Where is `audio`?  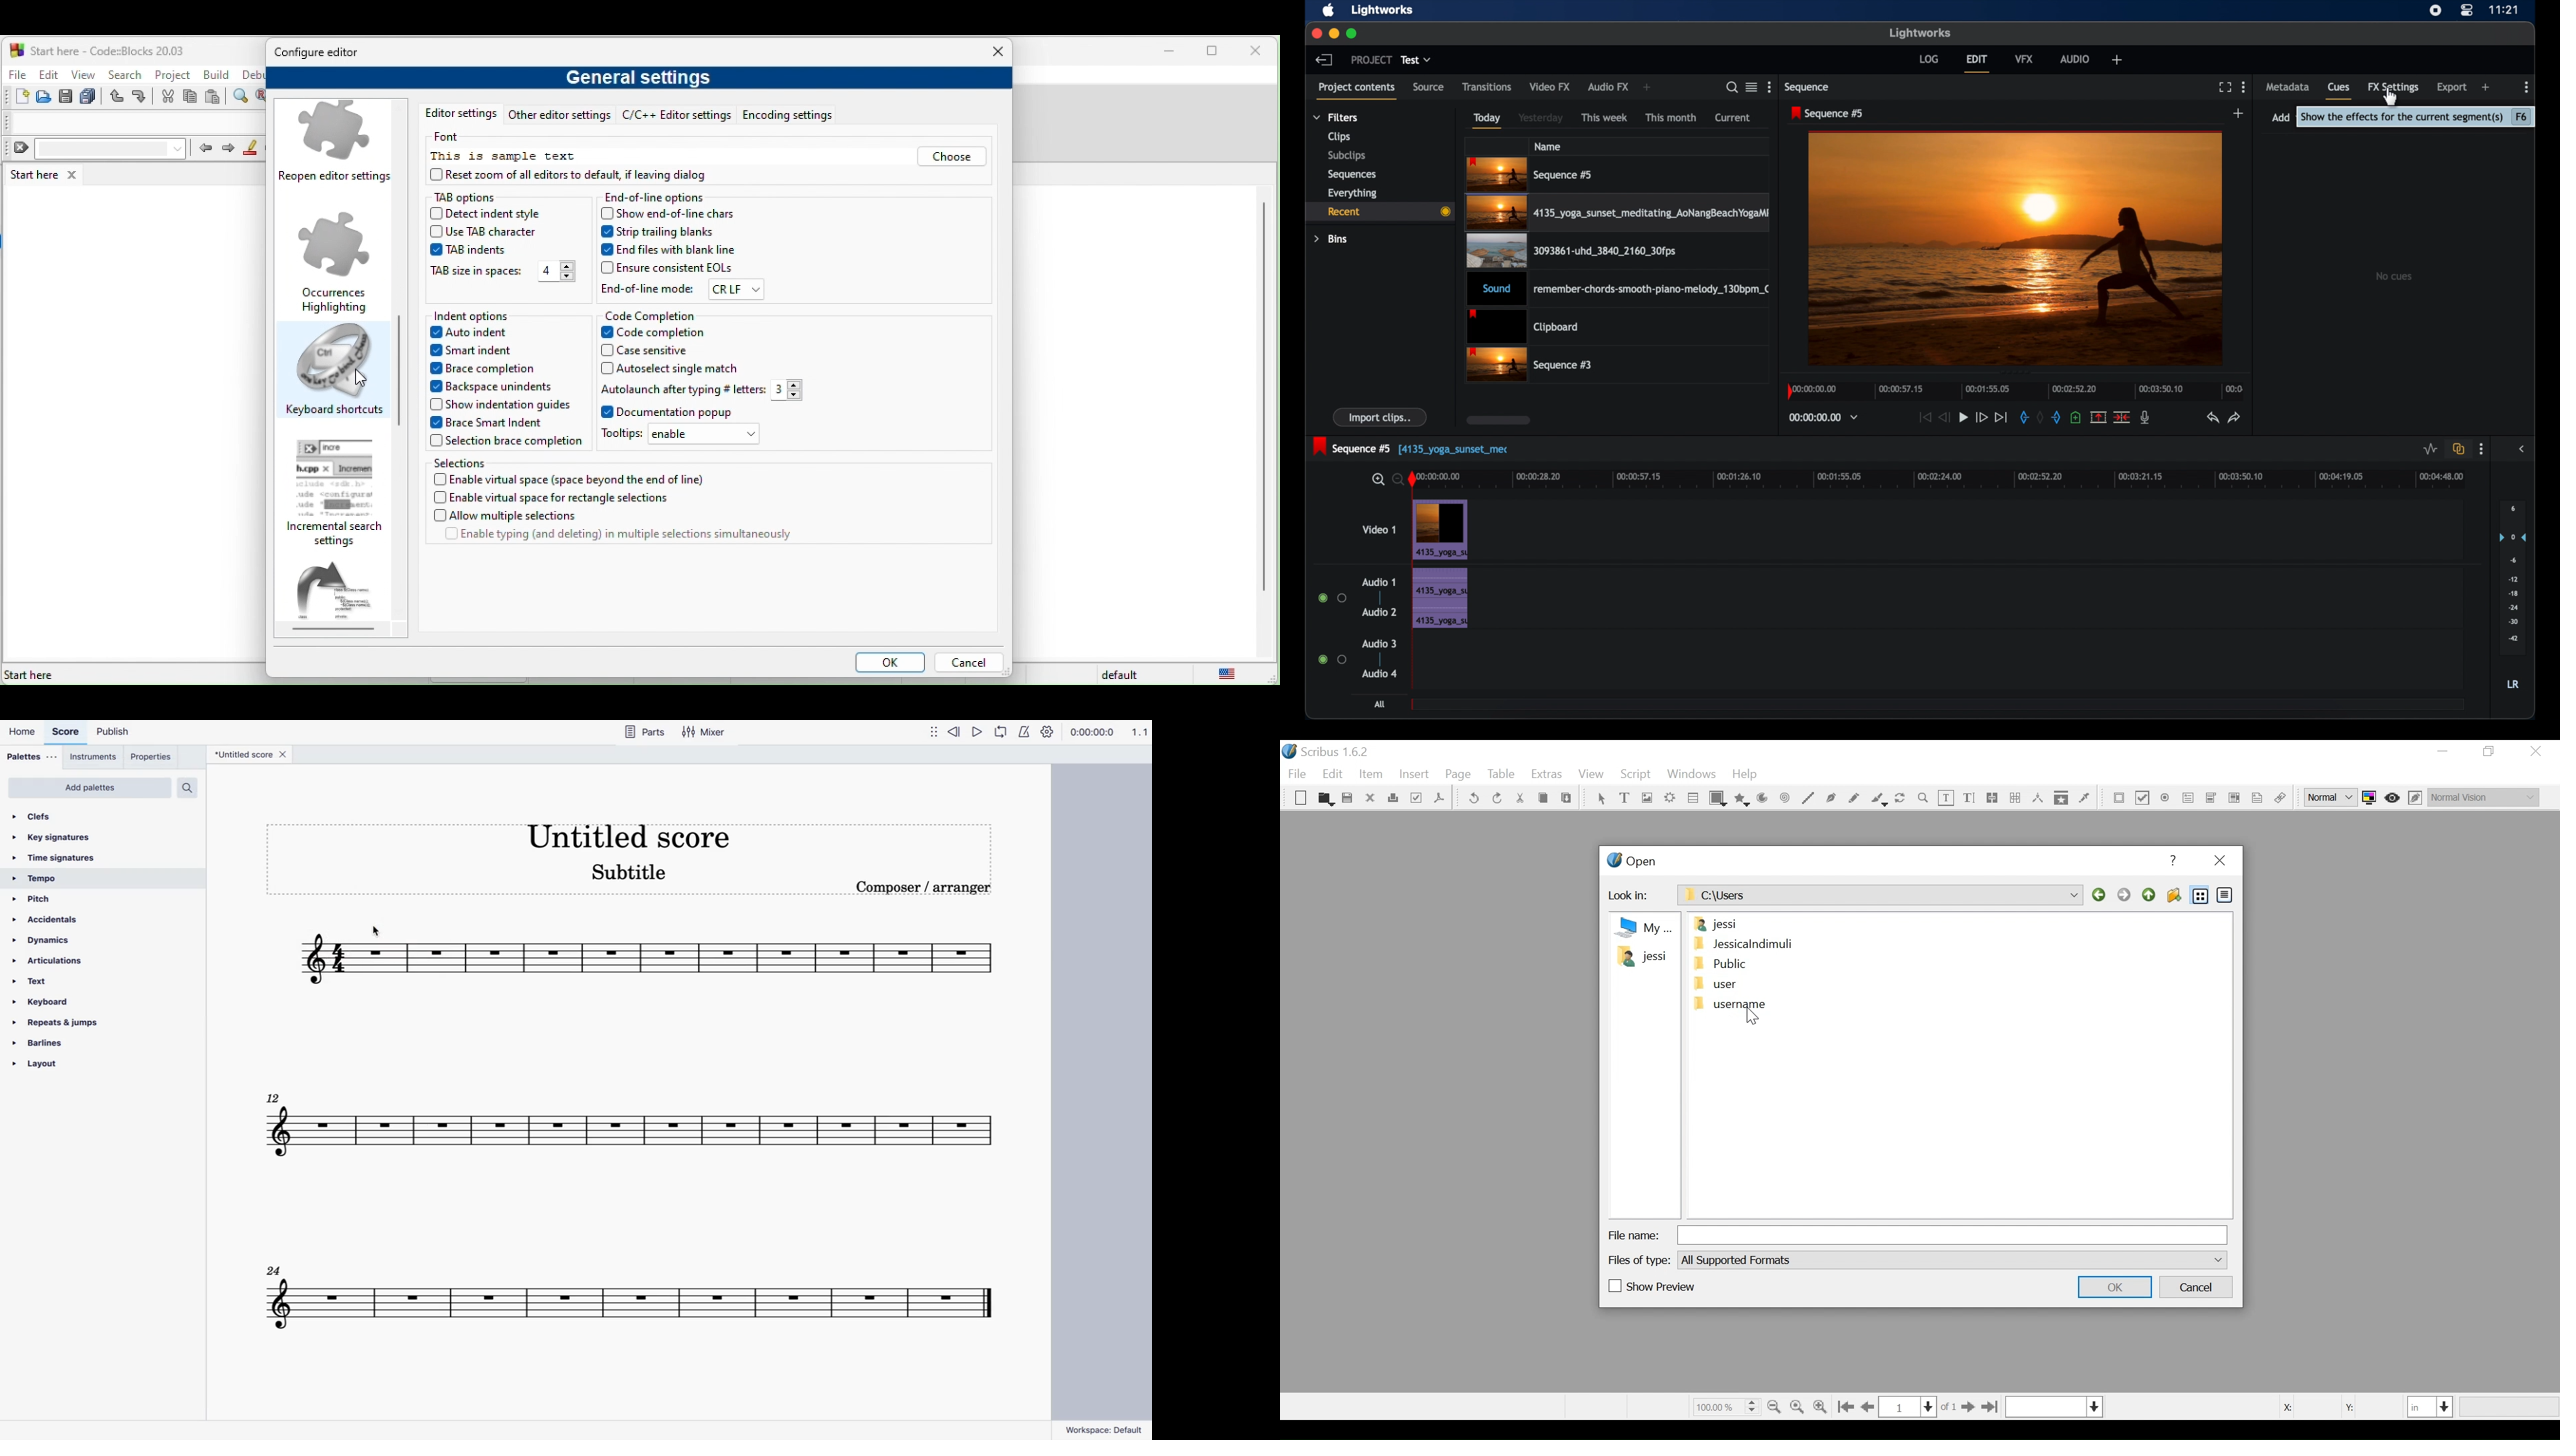
audio is located at coordinates (2075, 59).